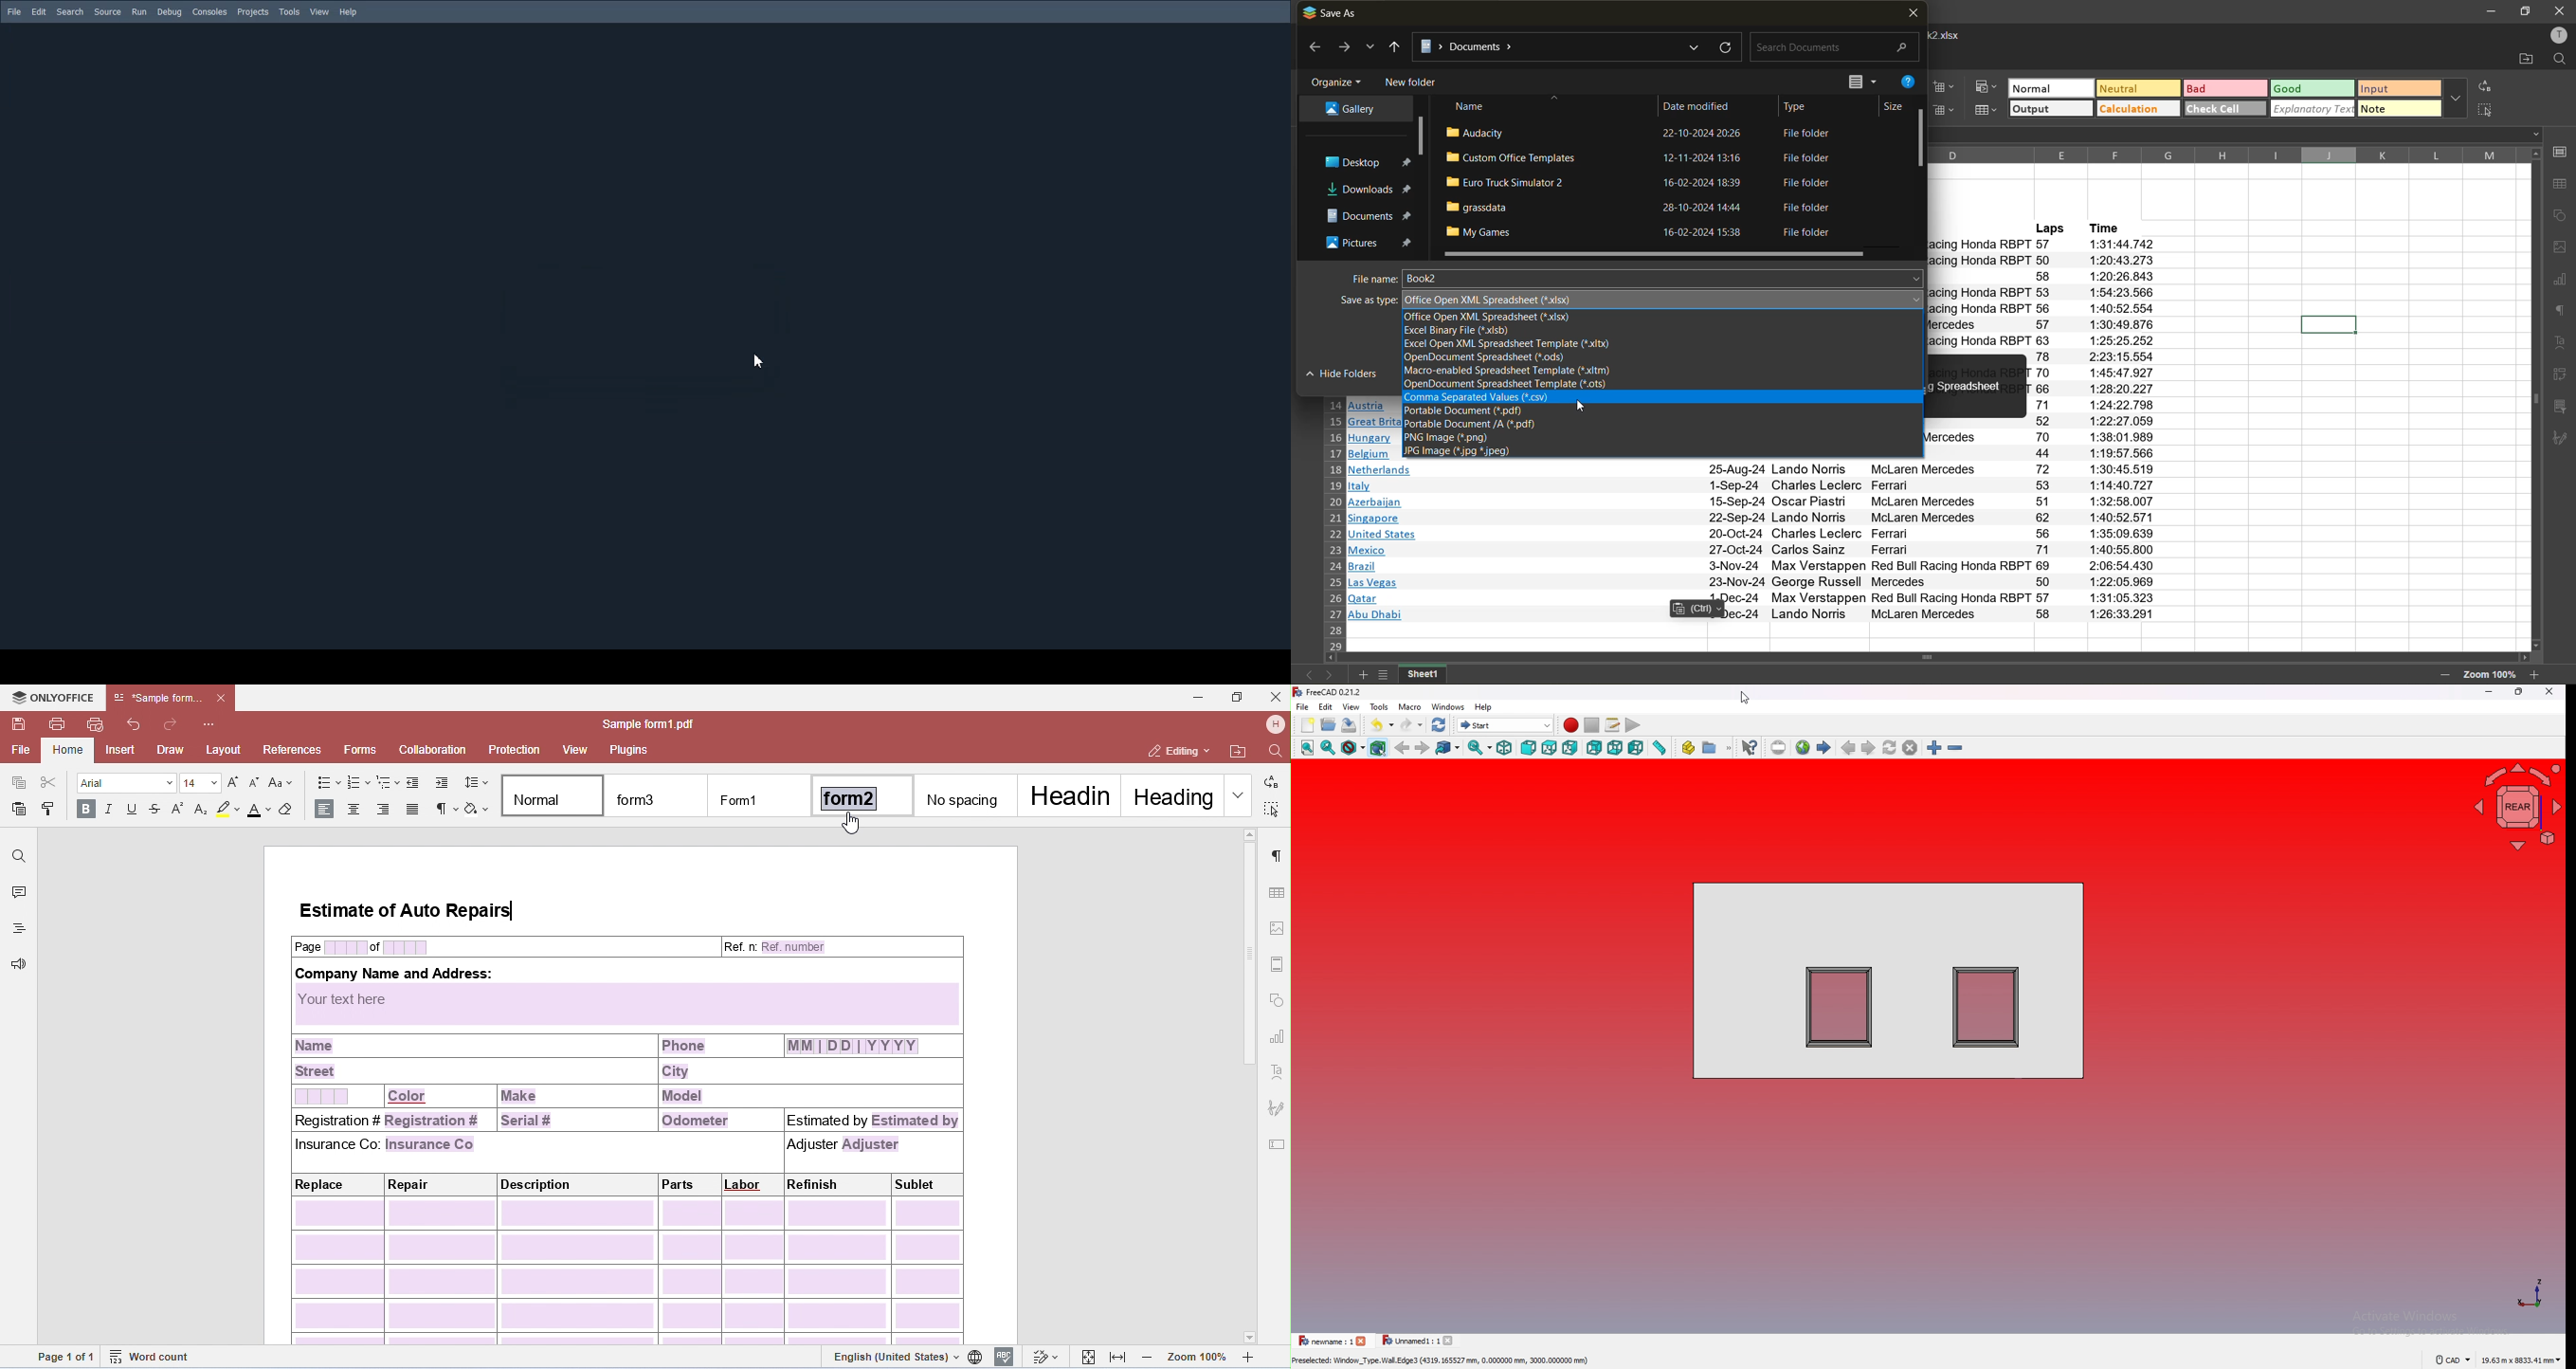 The height and width of the screenshot is (1372, 2576). I want to click on undo, so click(1384, 724).